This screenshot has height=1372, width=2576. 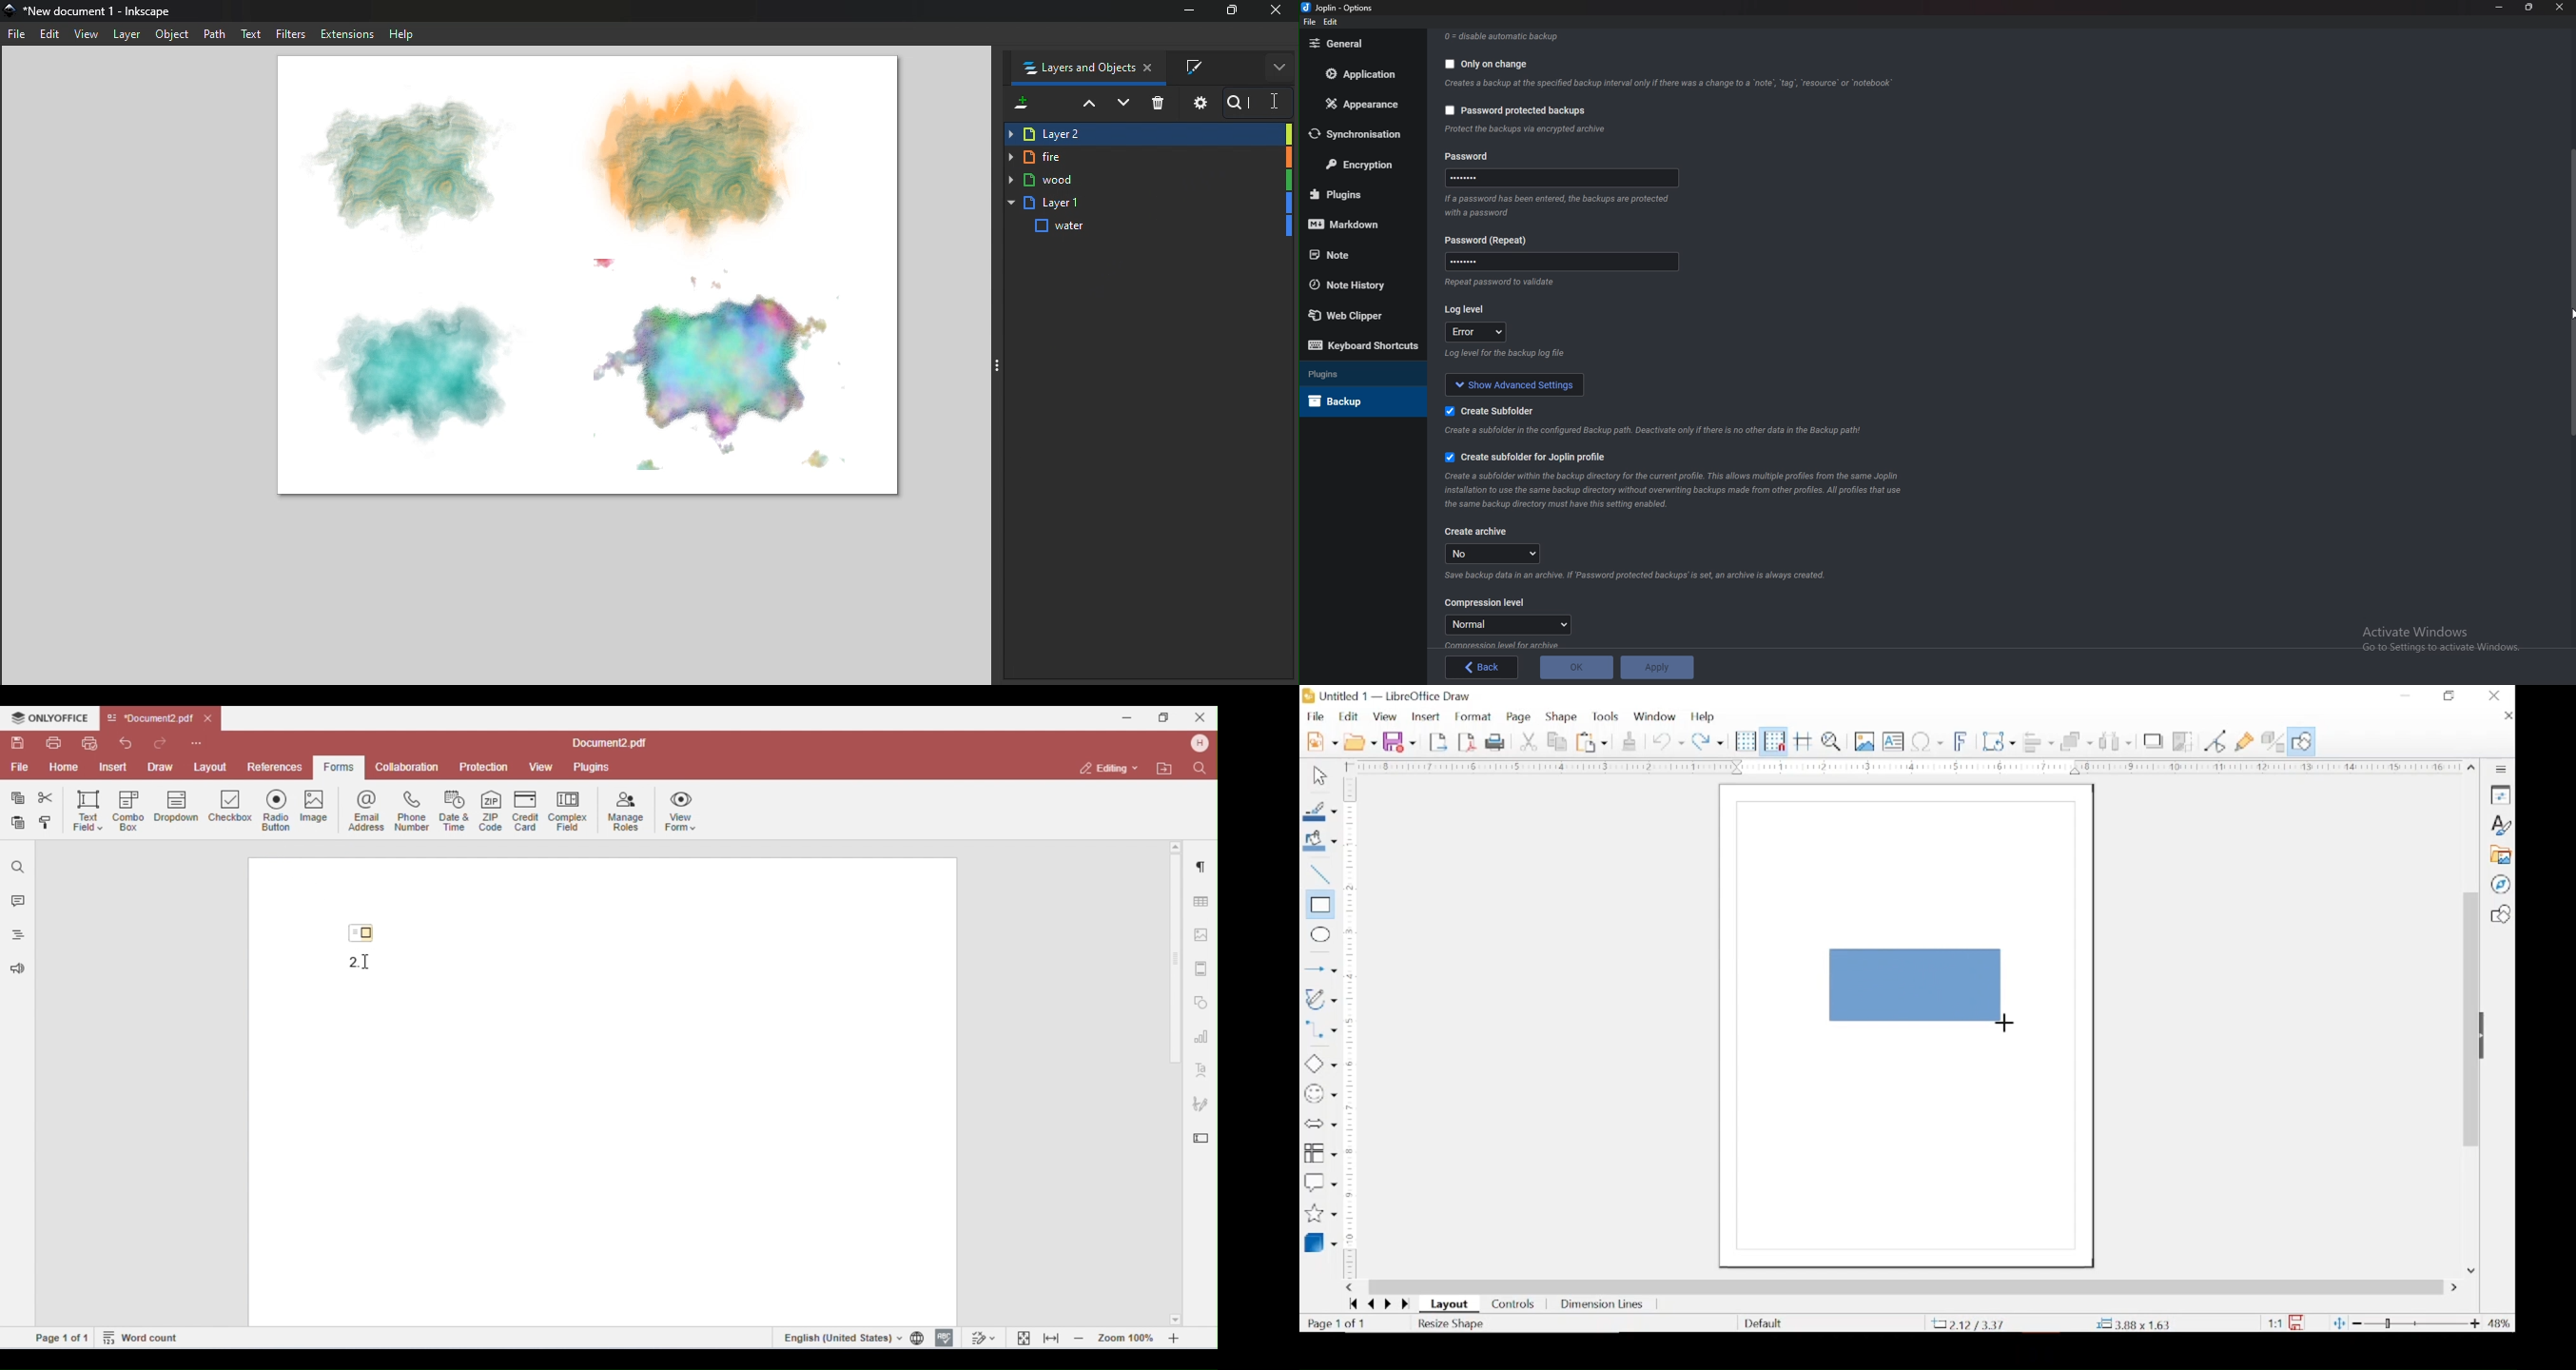 I want to click on Info, so click(x=1637, y=576).